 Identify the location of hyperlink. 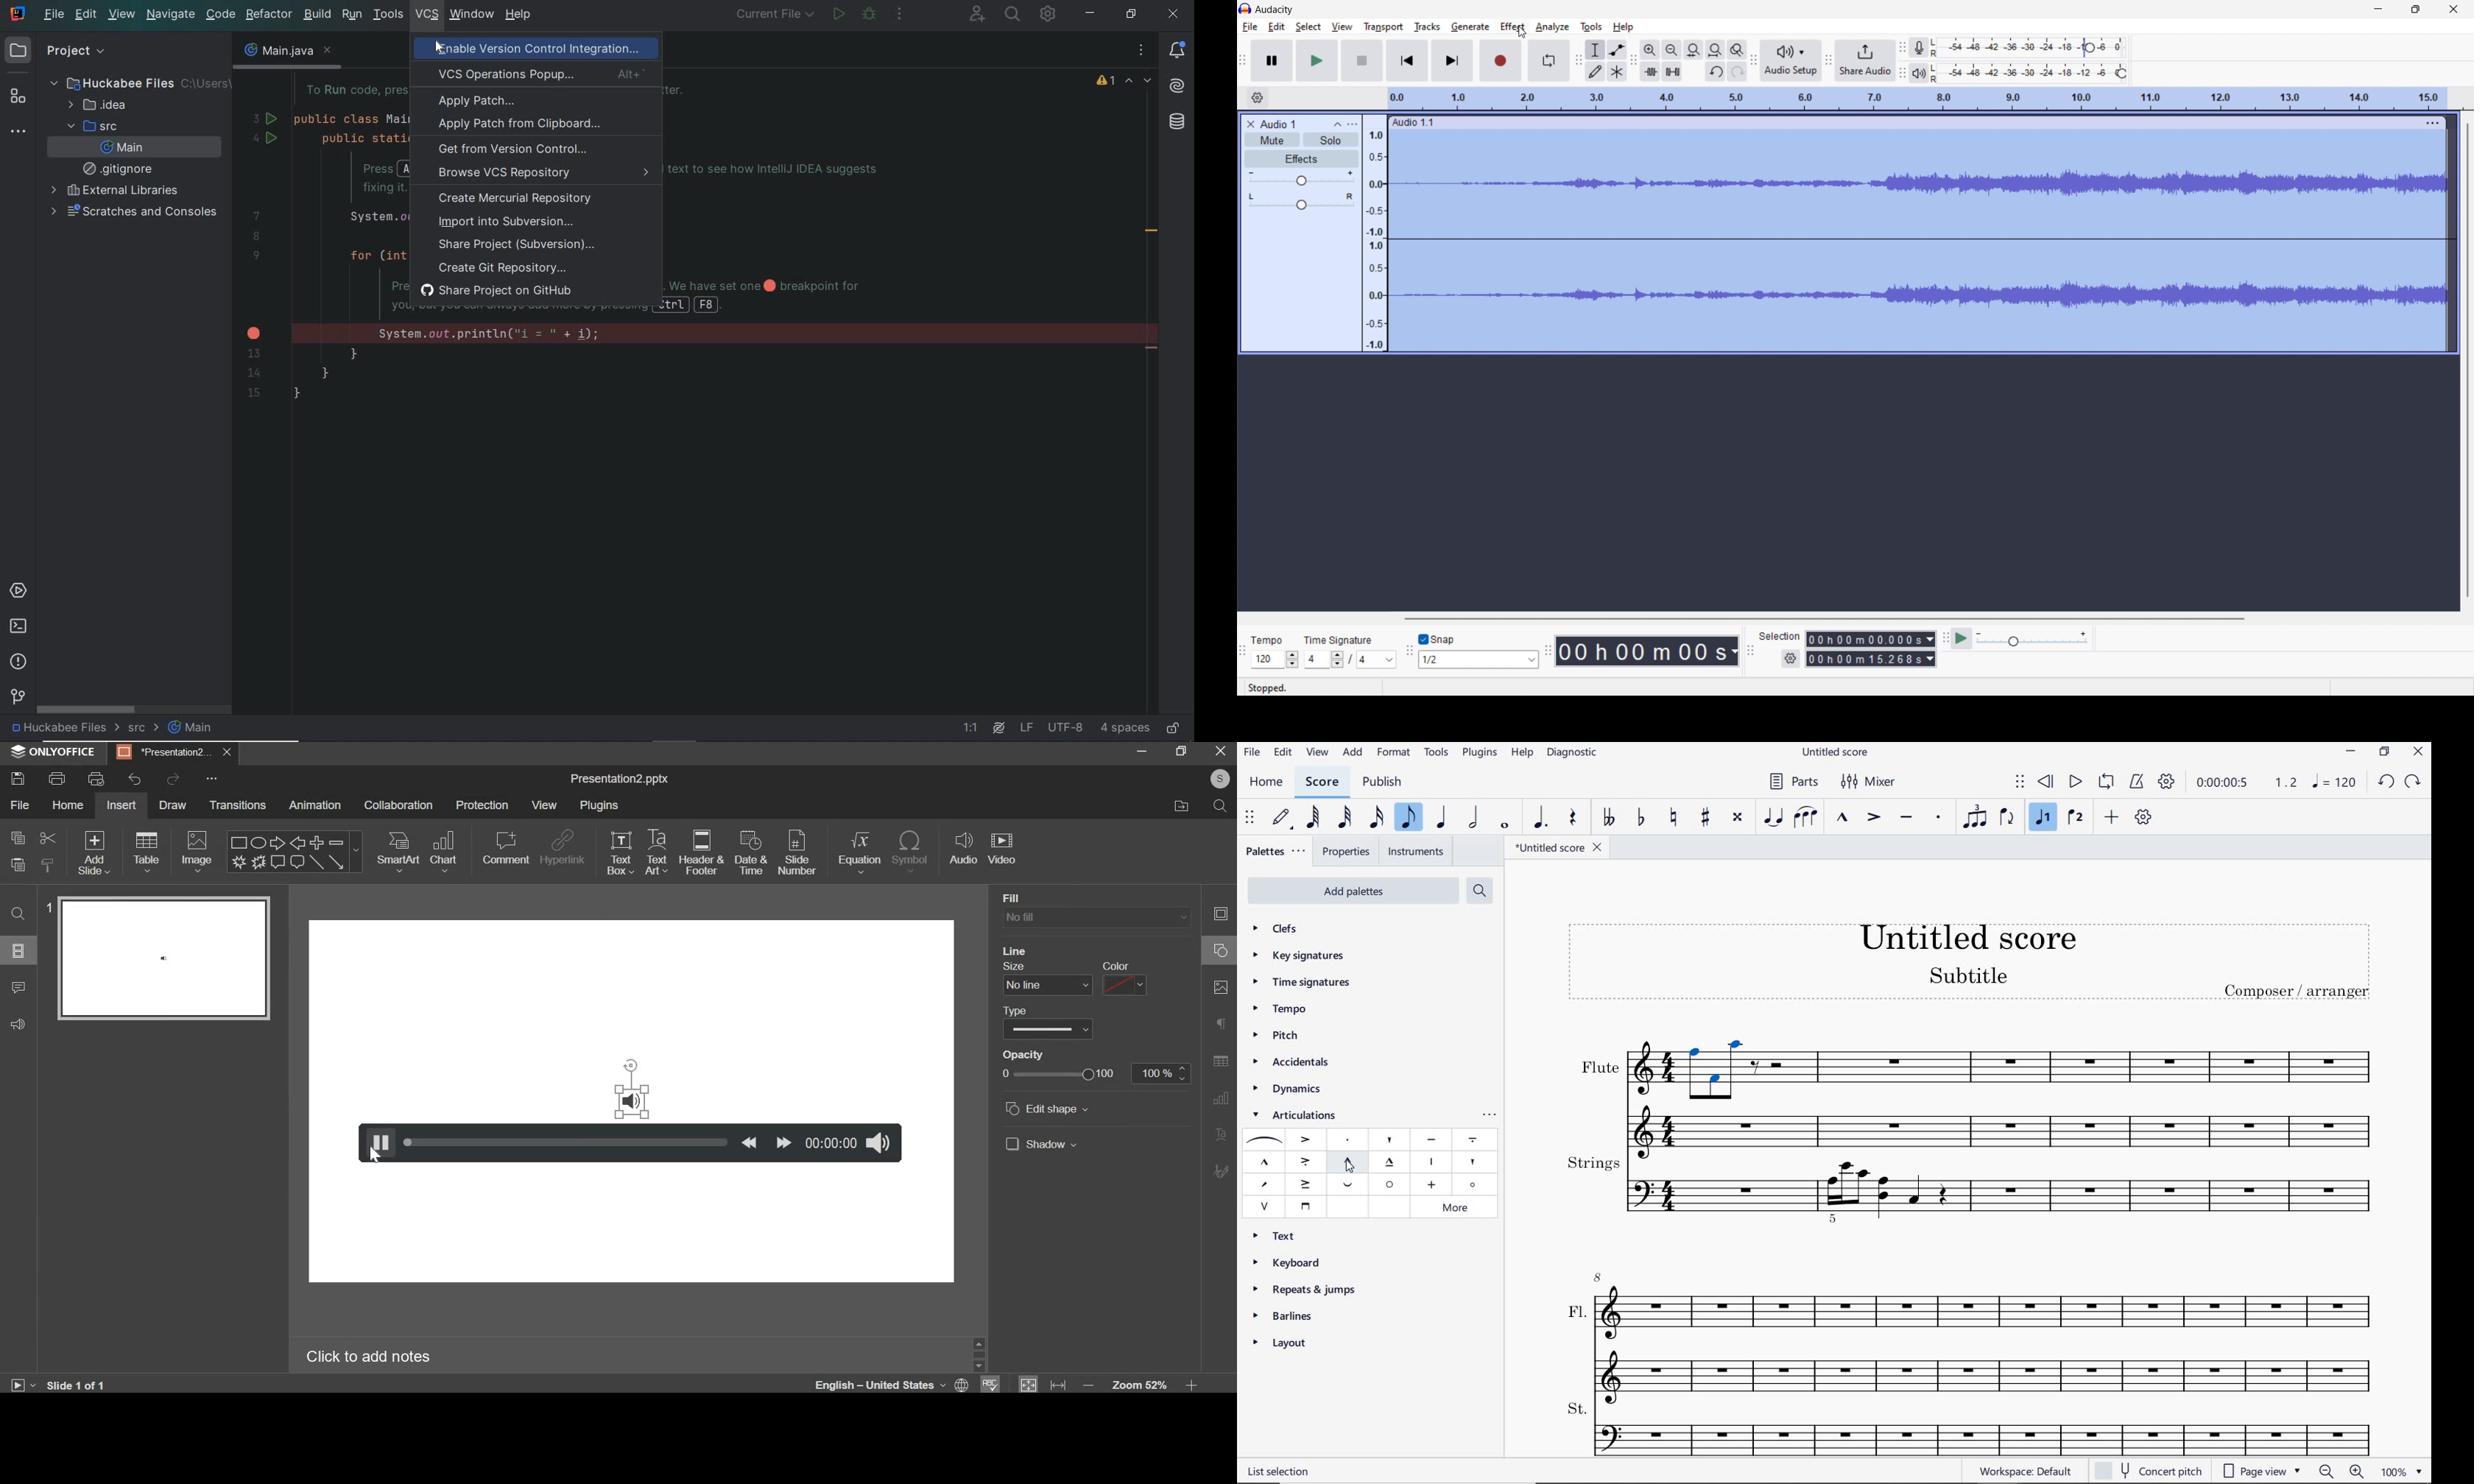
(564, 846).